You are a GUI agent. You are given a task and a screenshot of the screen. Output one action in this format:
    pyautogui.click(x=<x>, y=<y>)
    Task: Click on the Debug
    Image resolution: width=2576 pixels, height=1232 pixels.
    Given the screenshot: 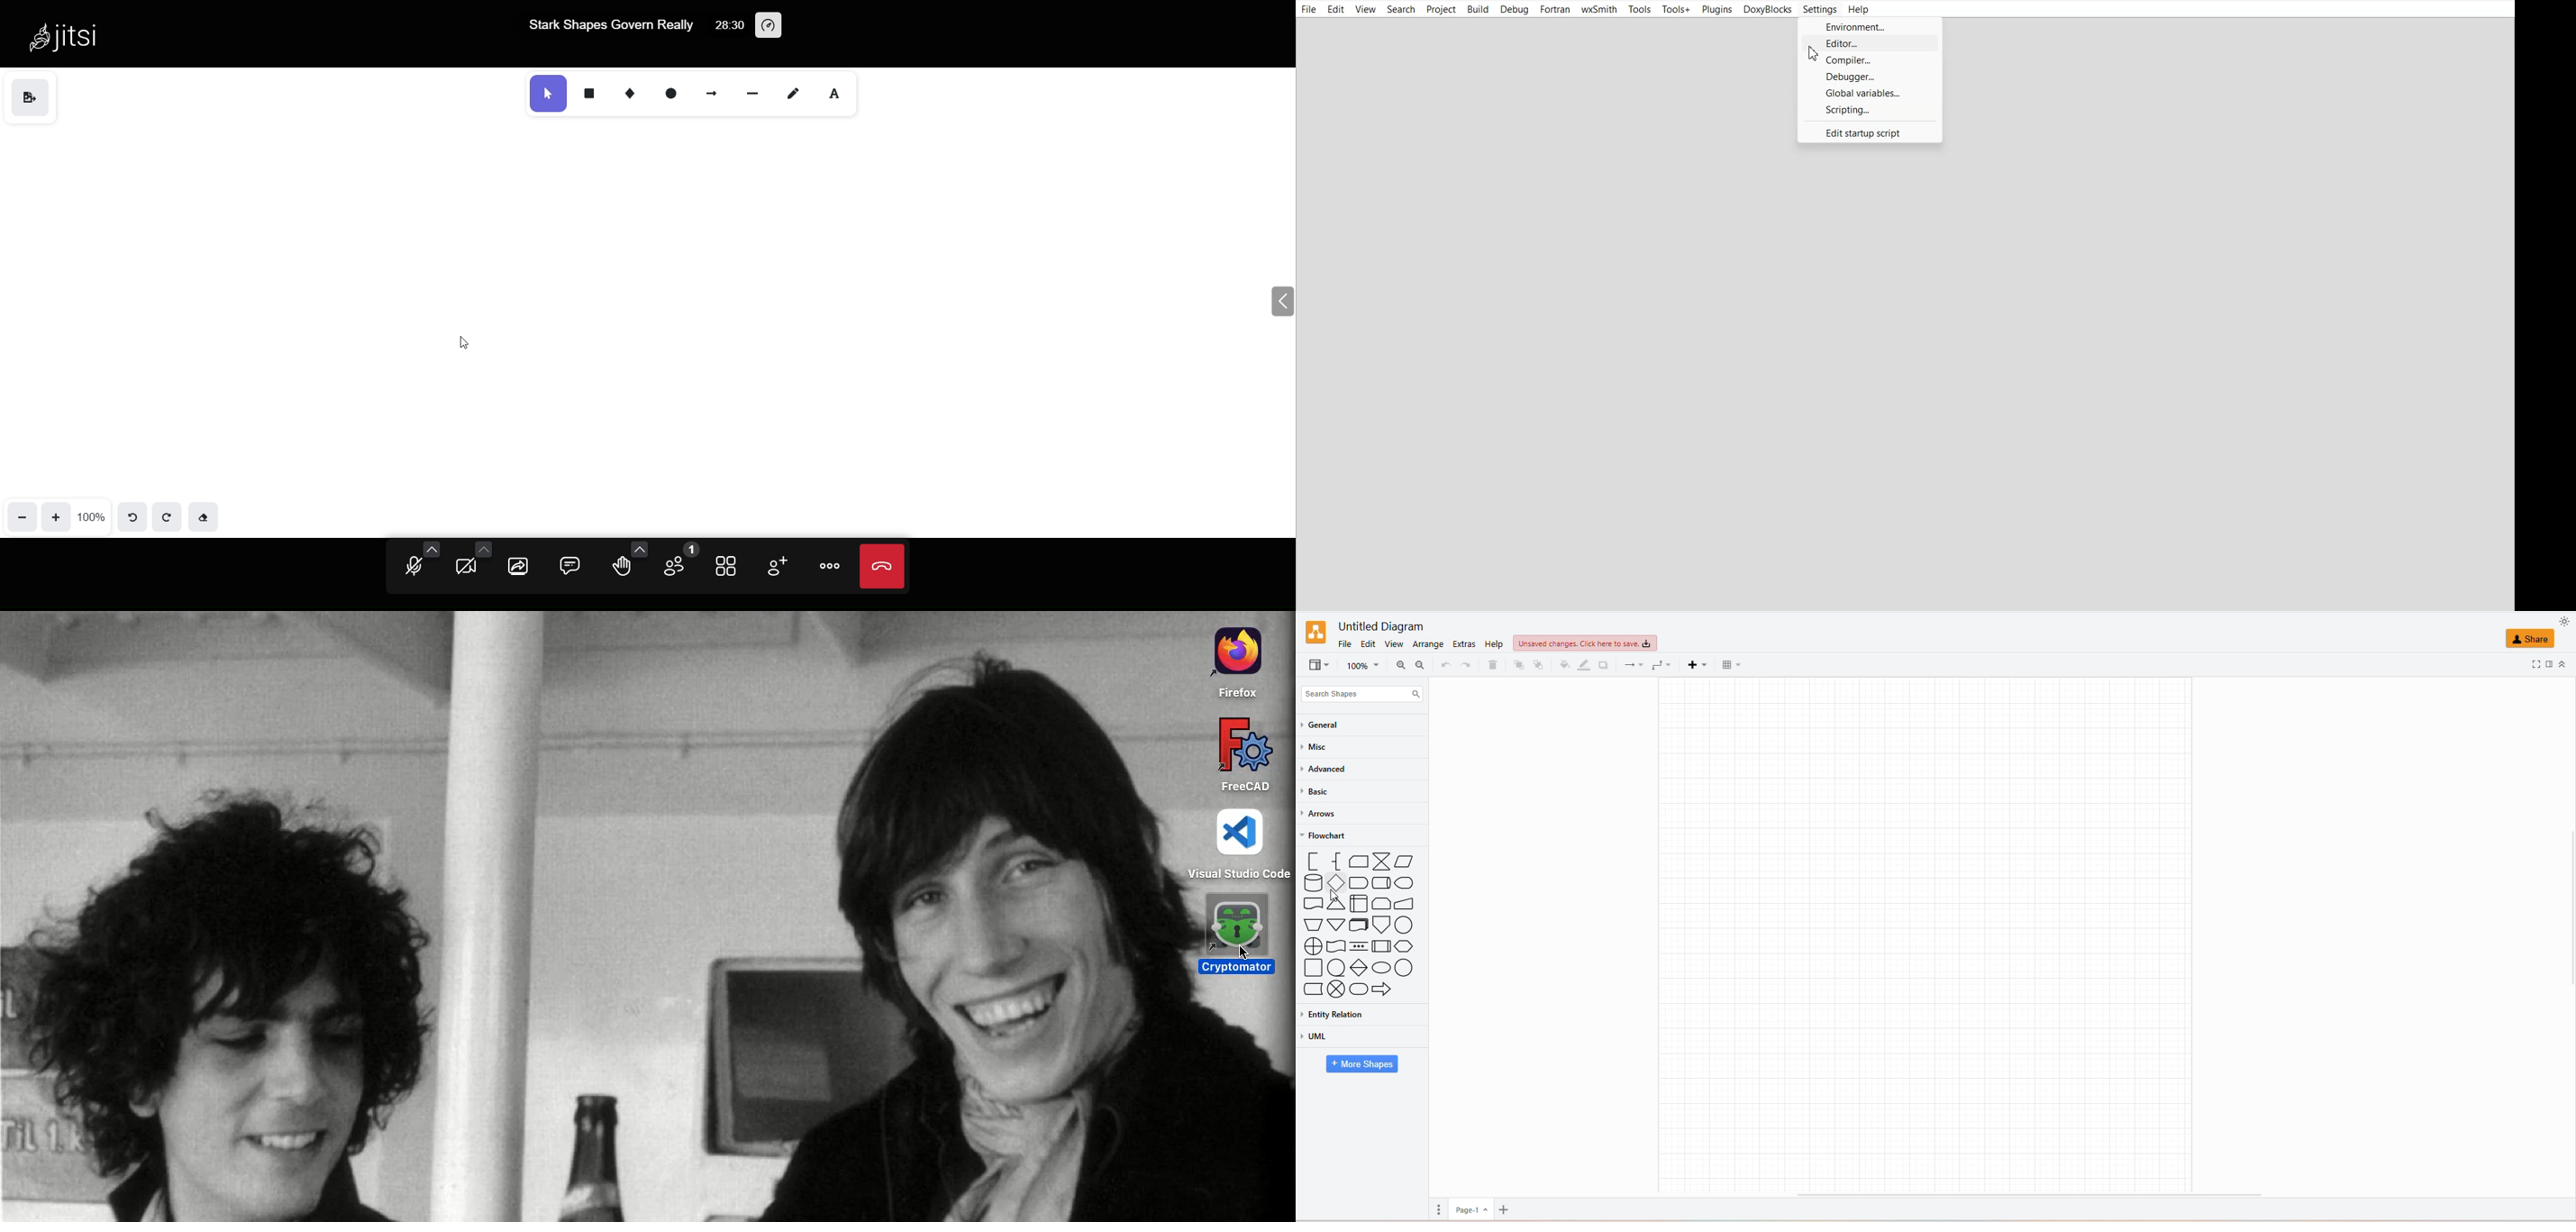 What is the action you would take?
    pyautogui.click(x=1514, y=10)
    